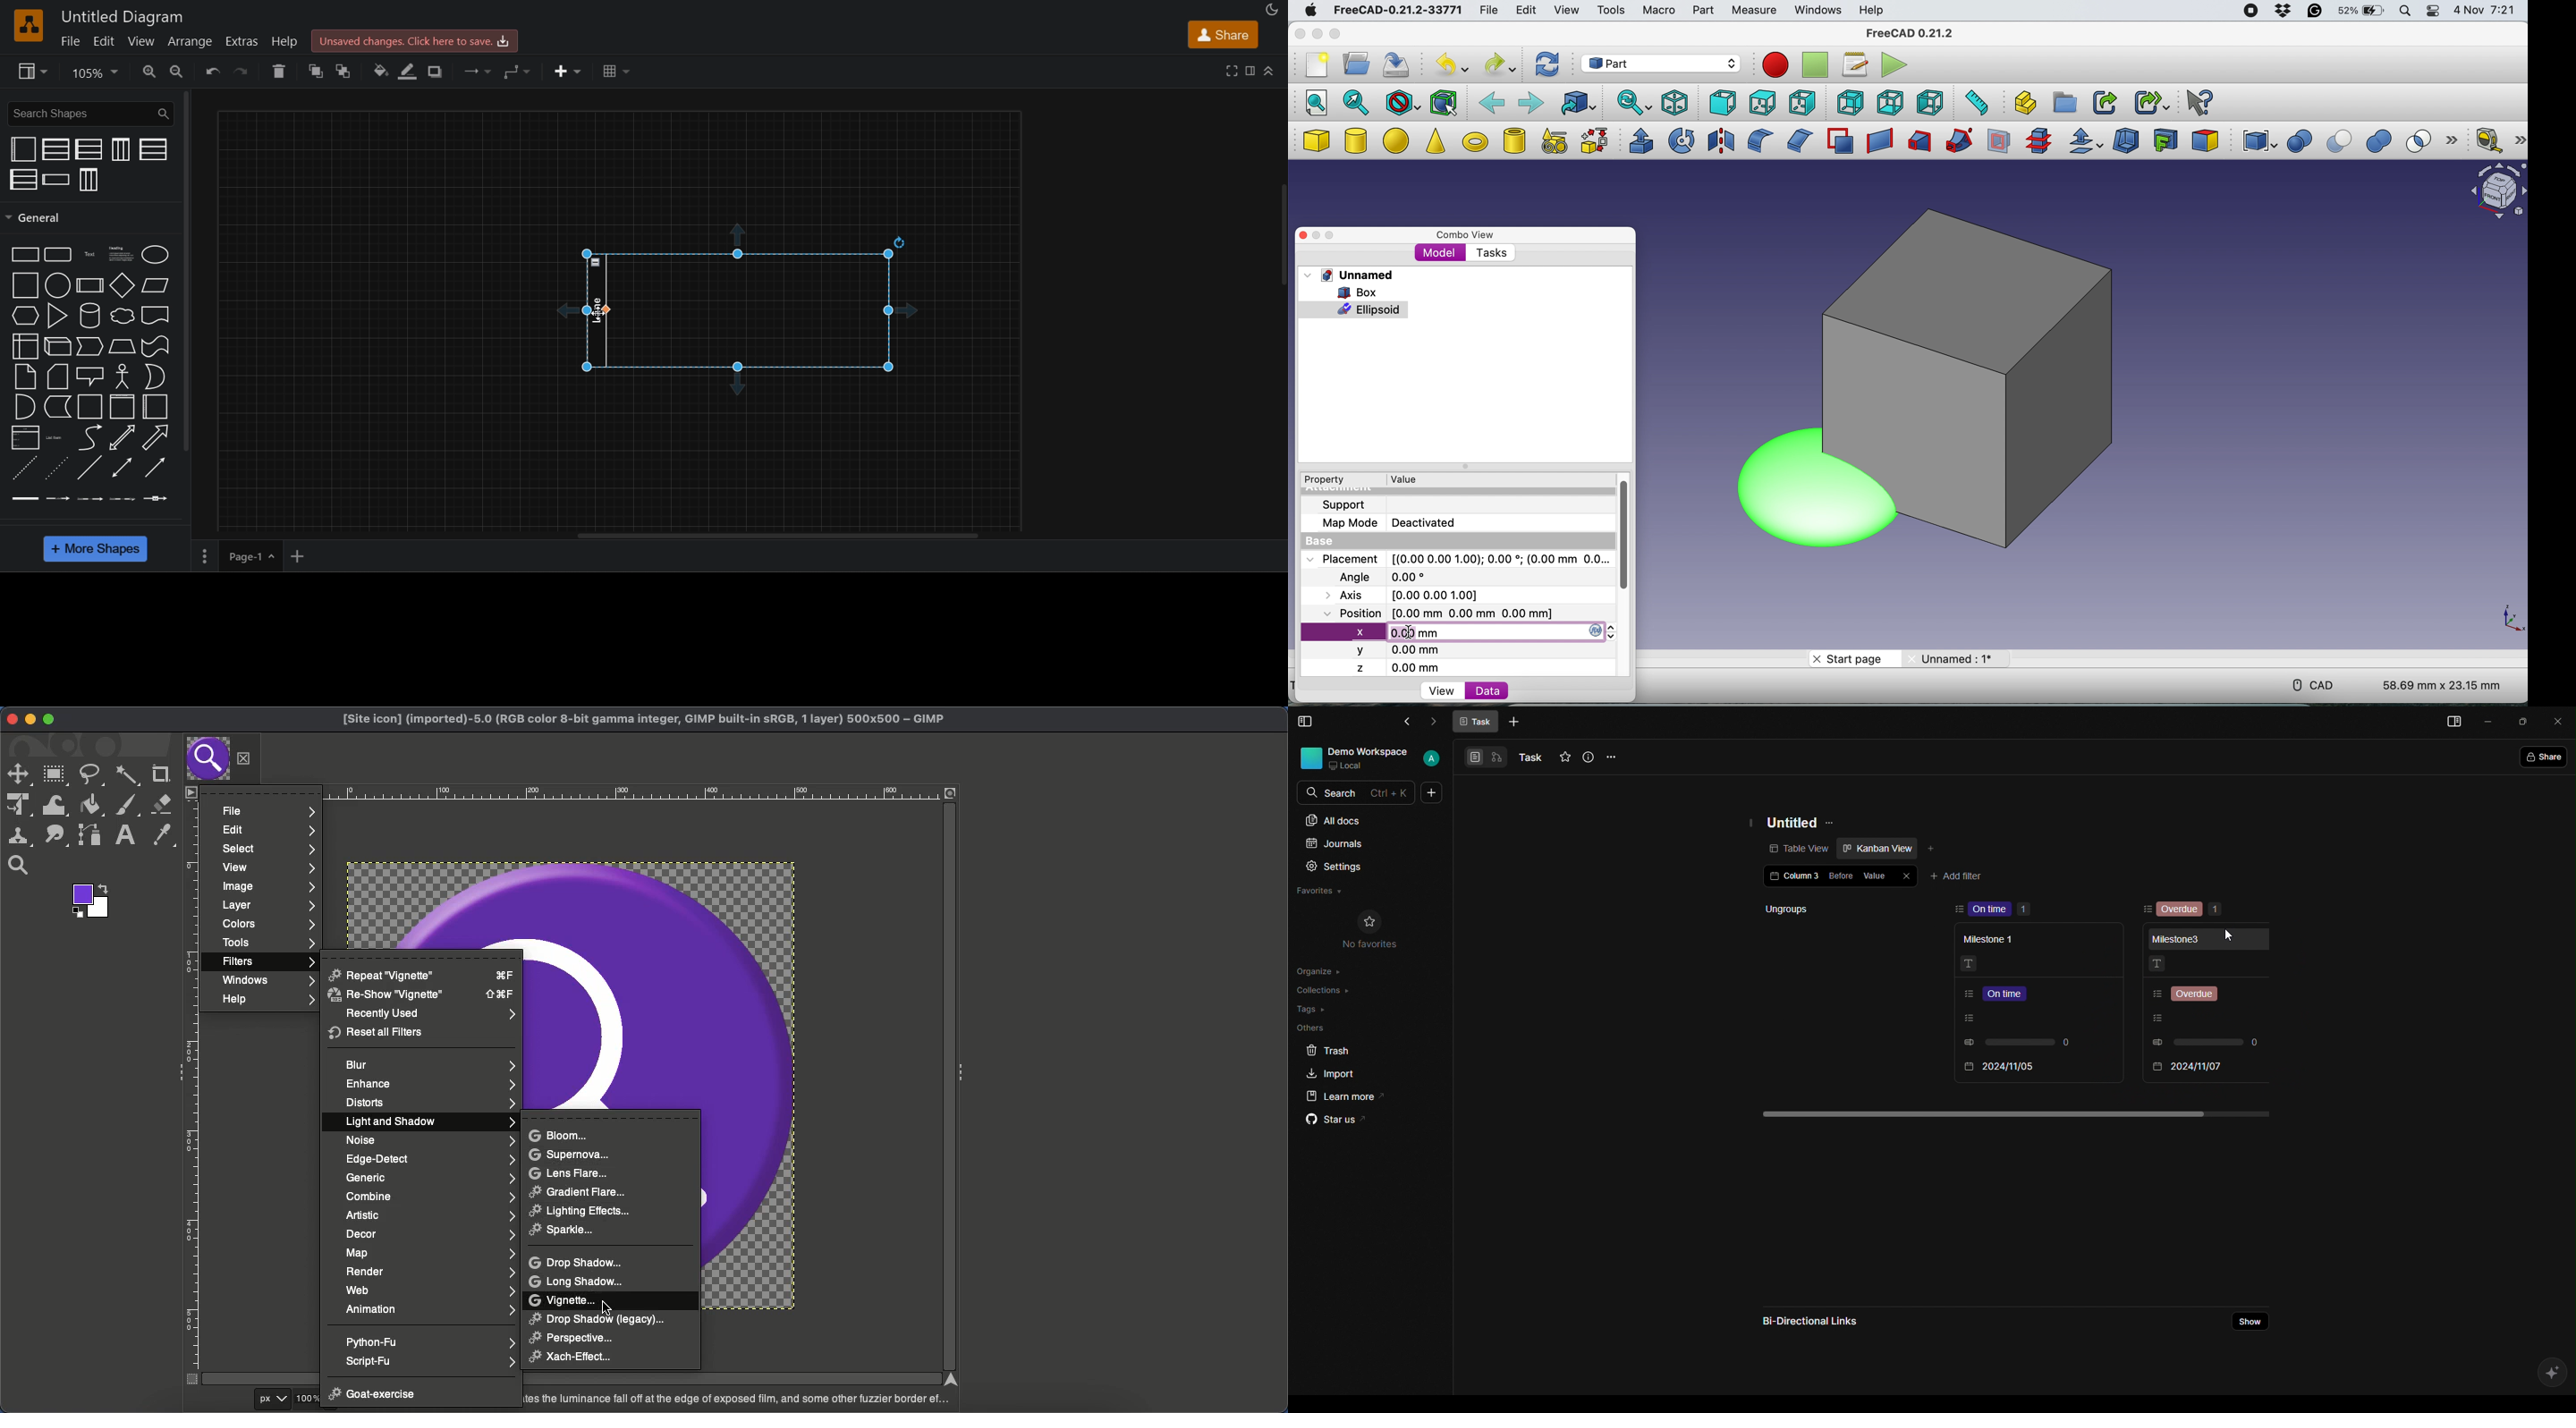  I want to click on arrow, so click(156, 437).